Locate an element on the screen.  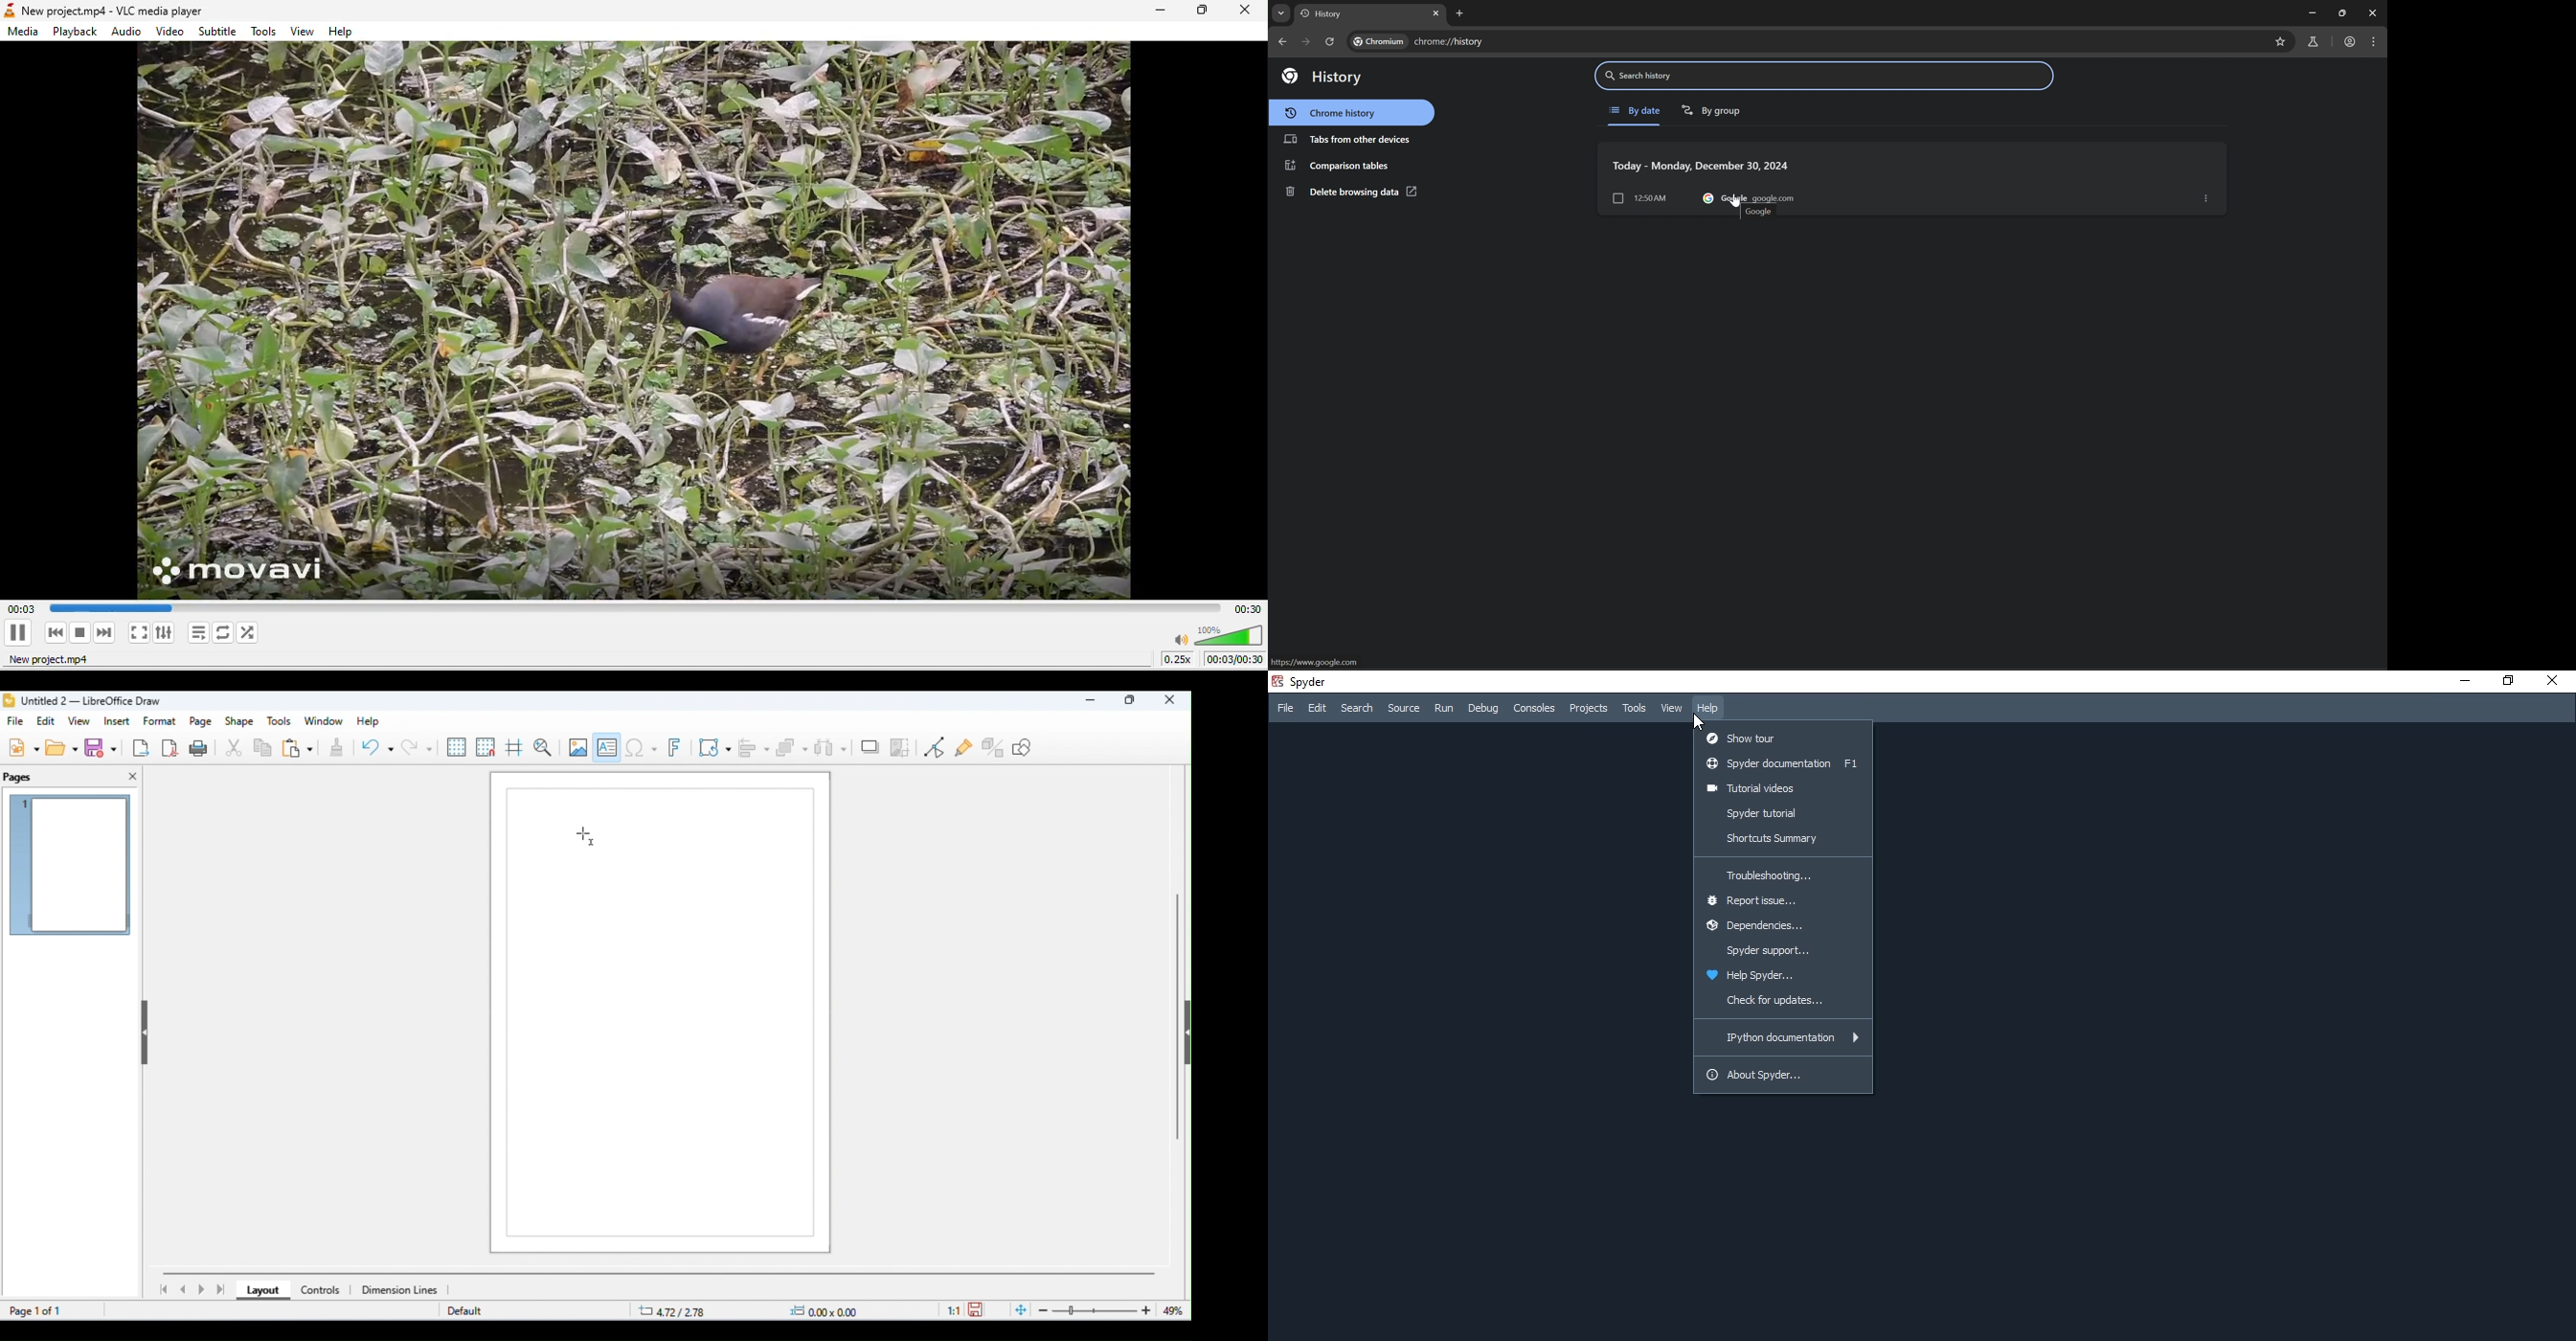
Projects is located at coordinates (1590, 710).